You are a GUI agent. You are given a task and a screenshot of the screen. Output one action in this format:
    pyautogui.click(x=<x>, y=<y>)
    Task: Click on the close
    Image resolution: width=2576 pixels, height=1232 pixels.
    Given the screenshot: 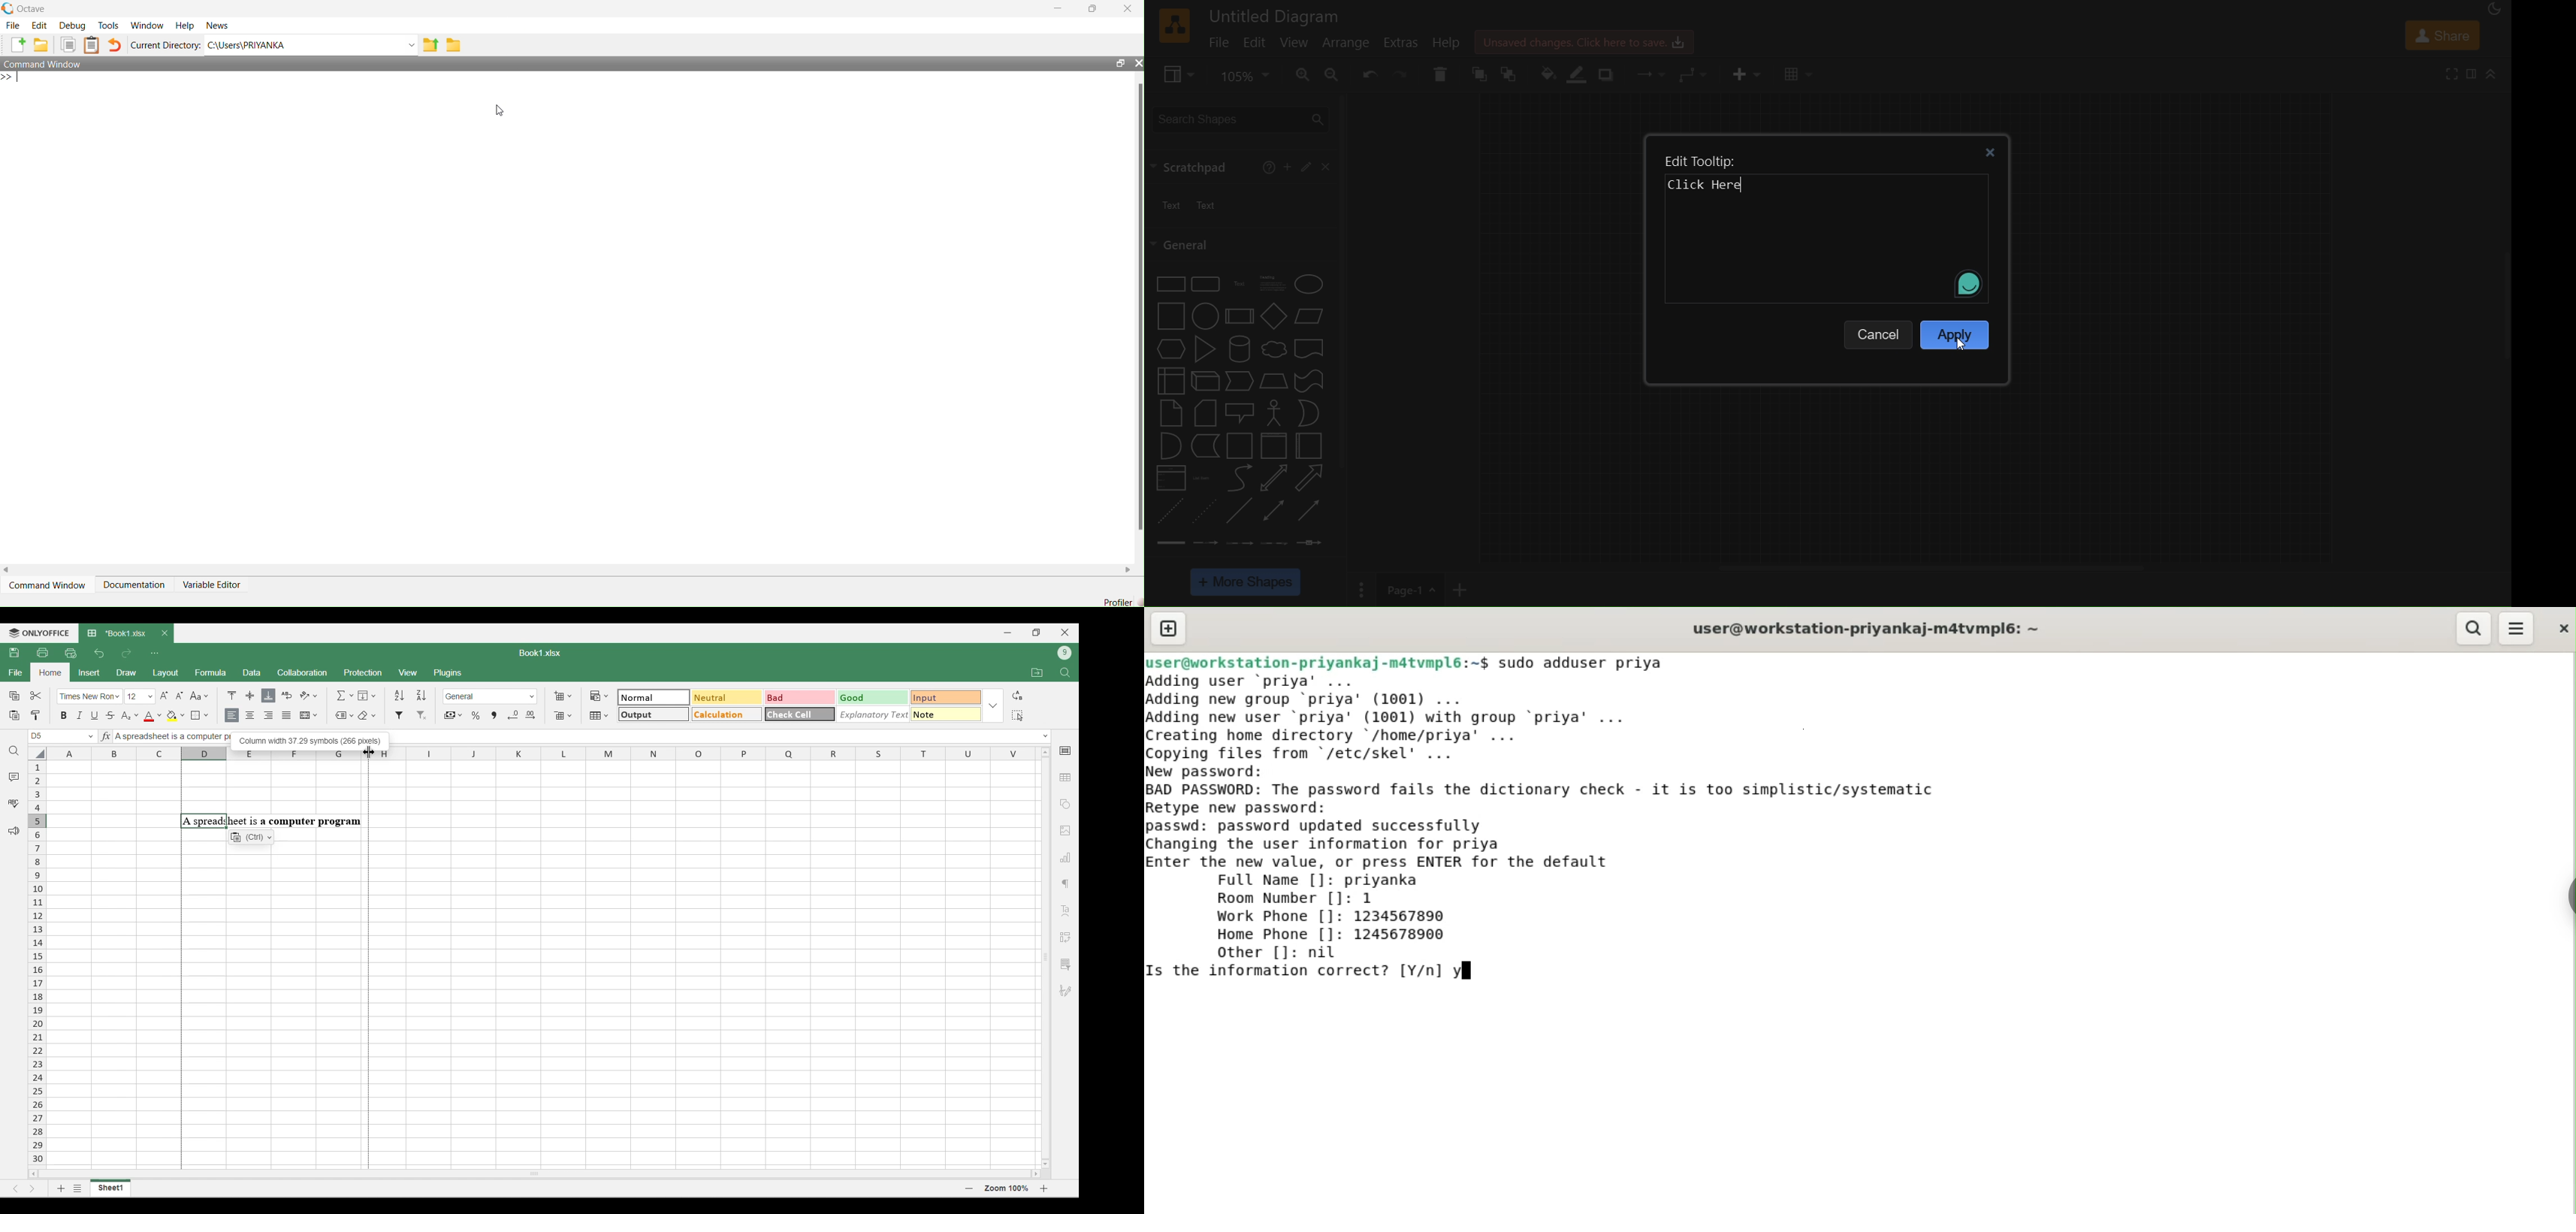 What is the action you would take?
    pyautogui.click(x=1130, y=8)
    